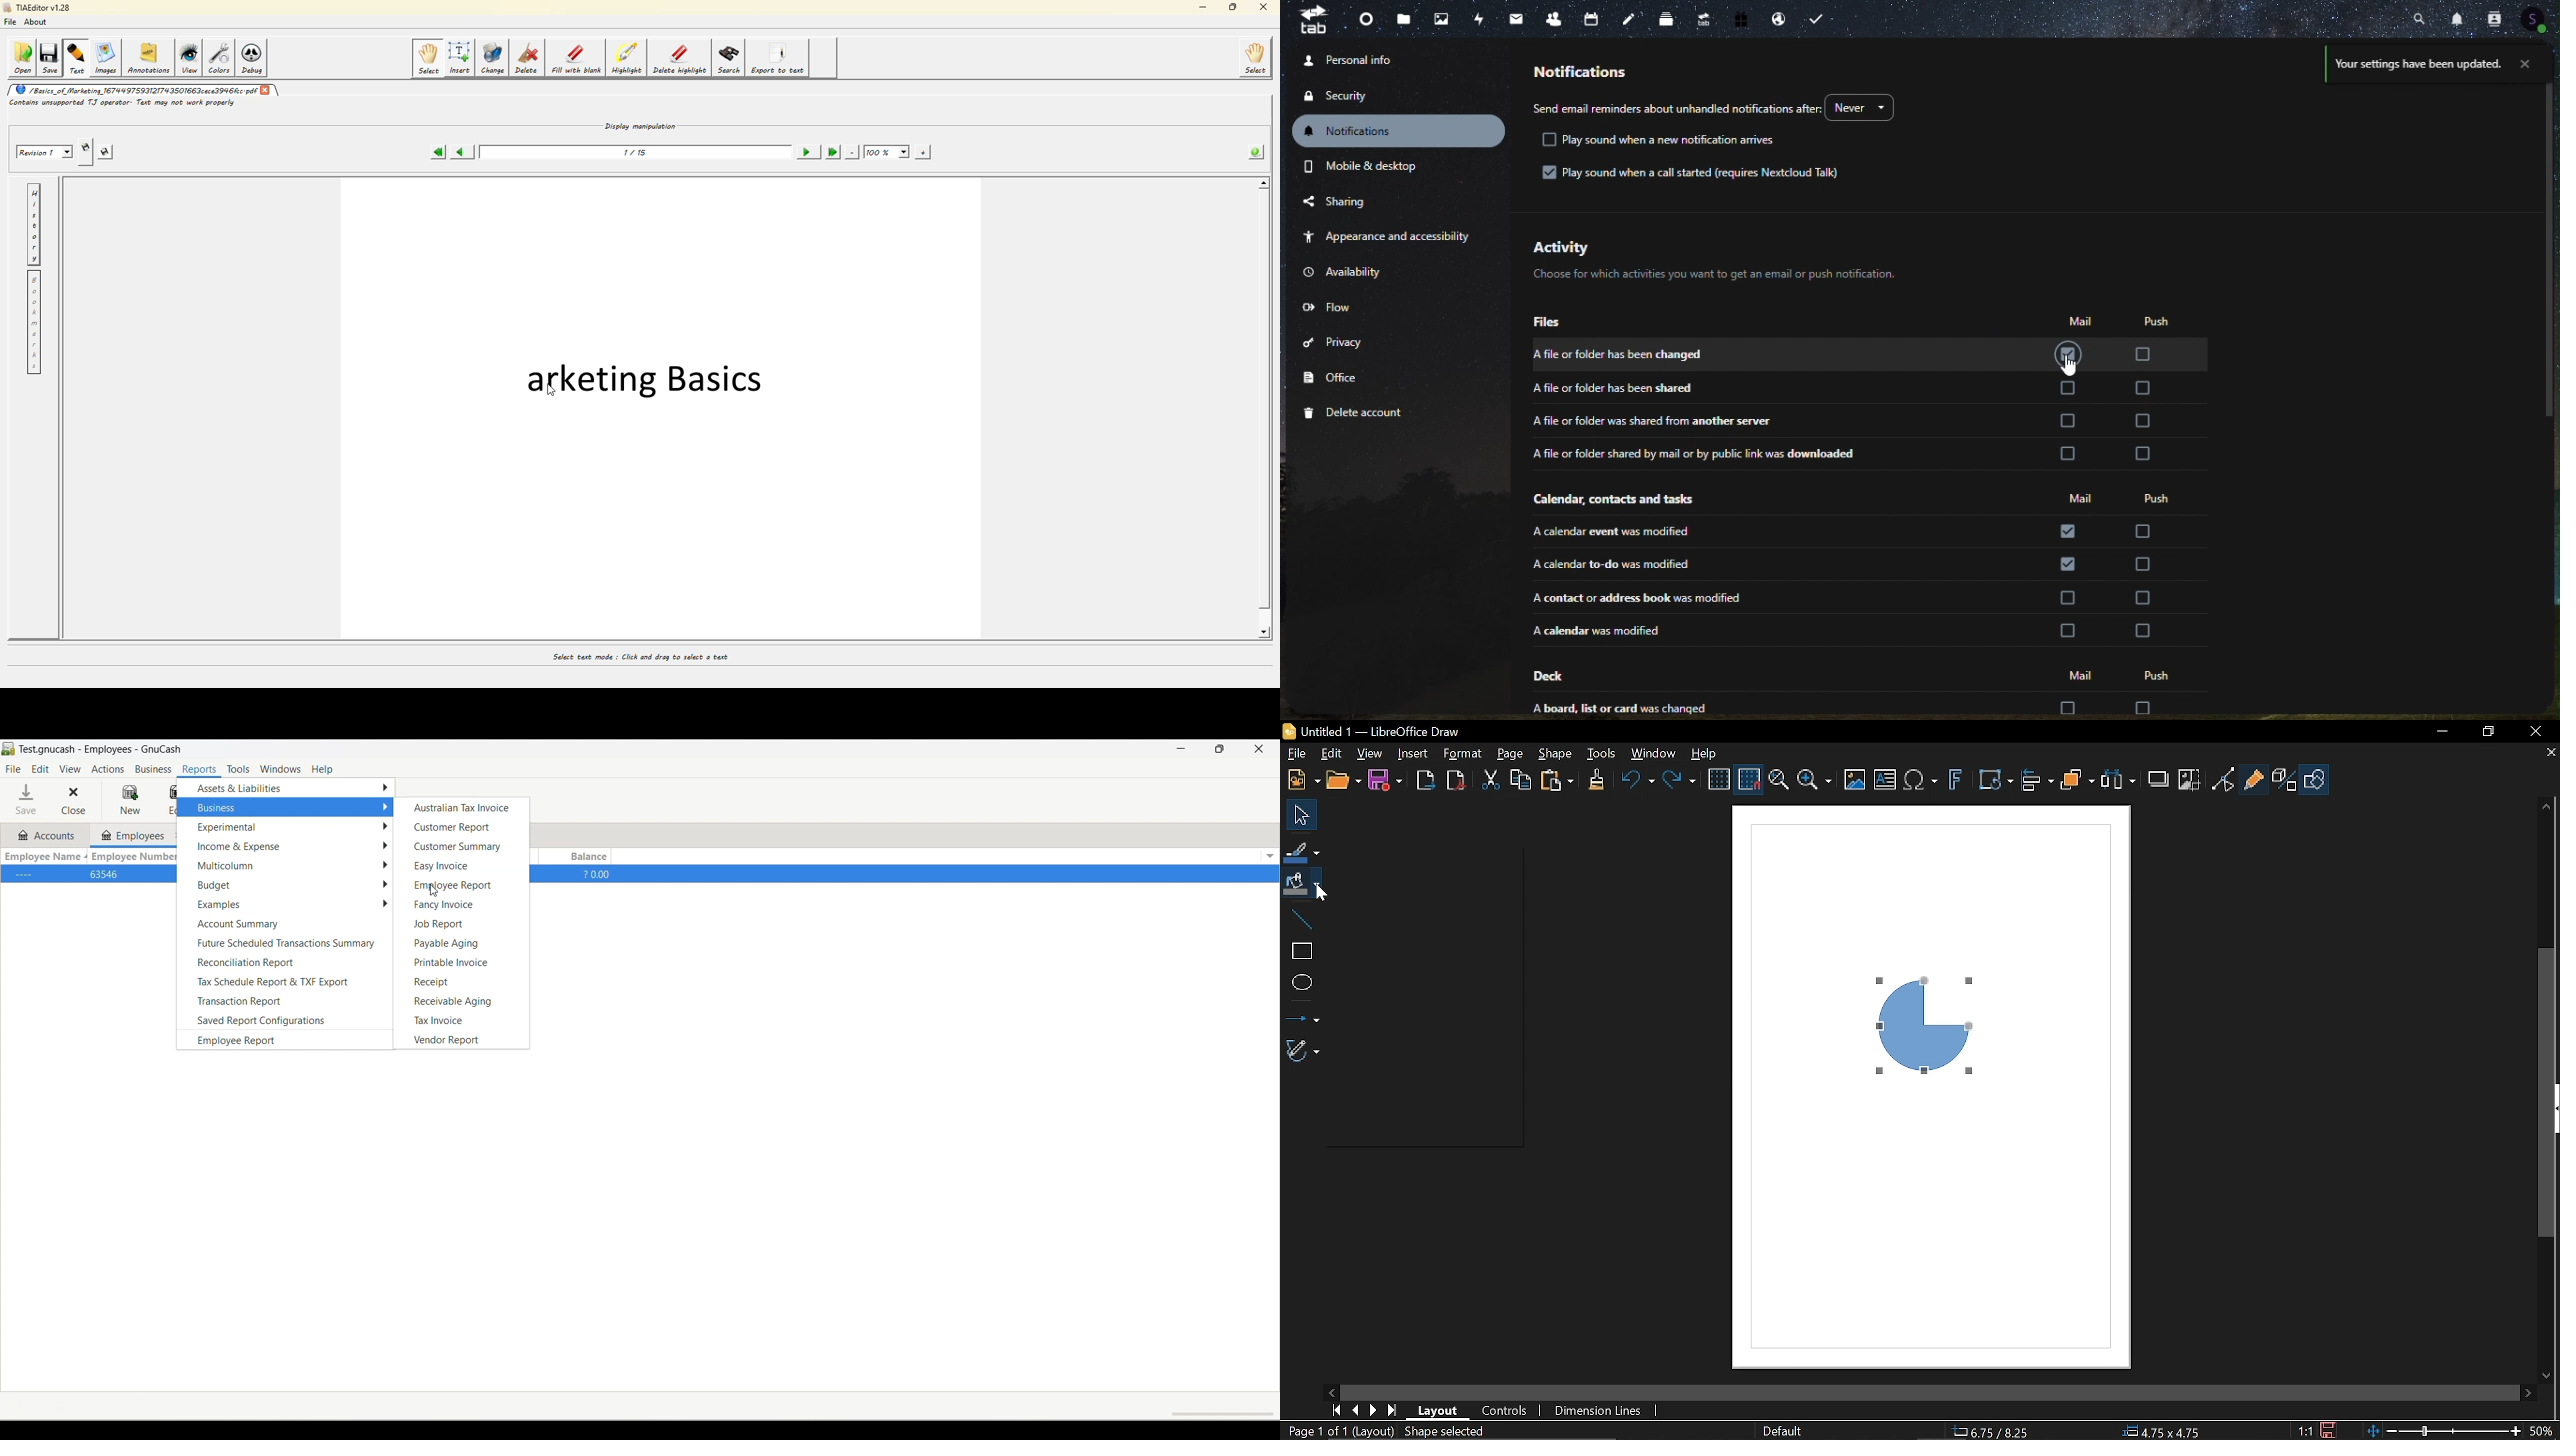  I want to click on Show draw functions, so click(2314, 779).